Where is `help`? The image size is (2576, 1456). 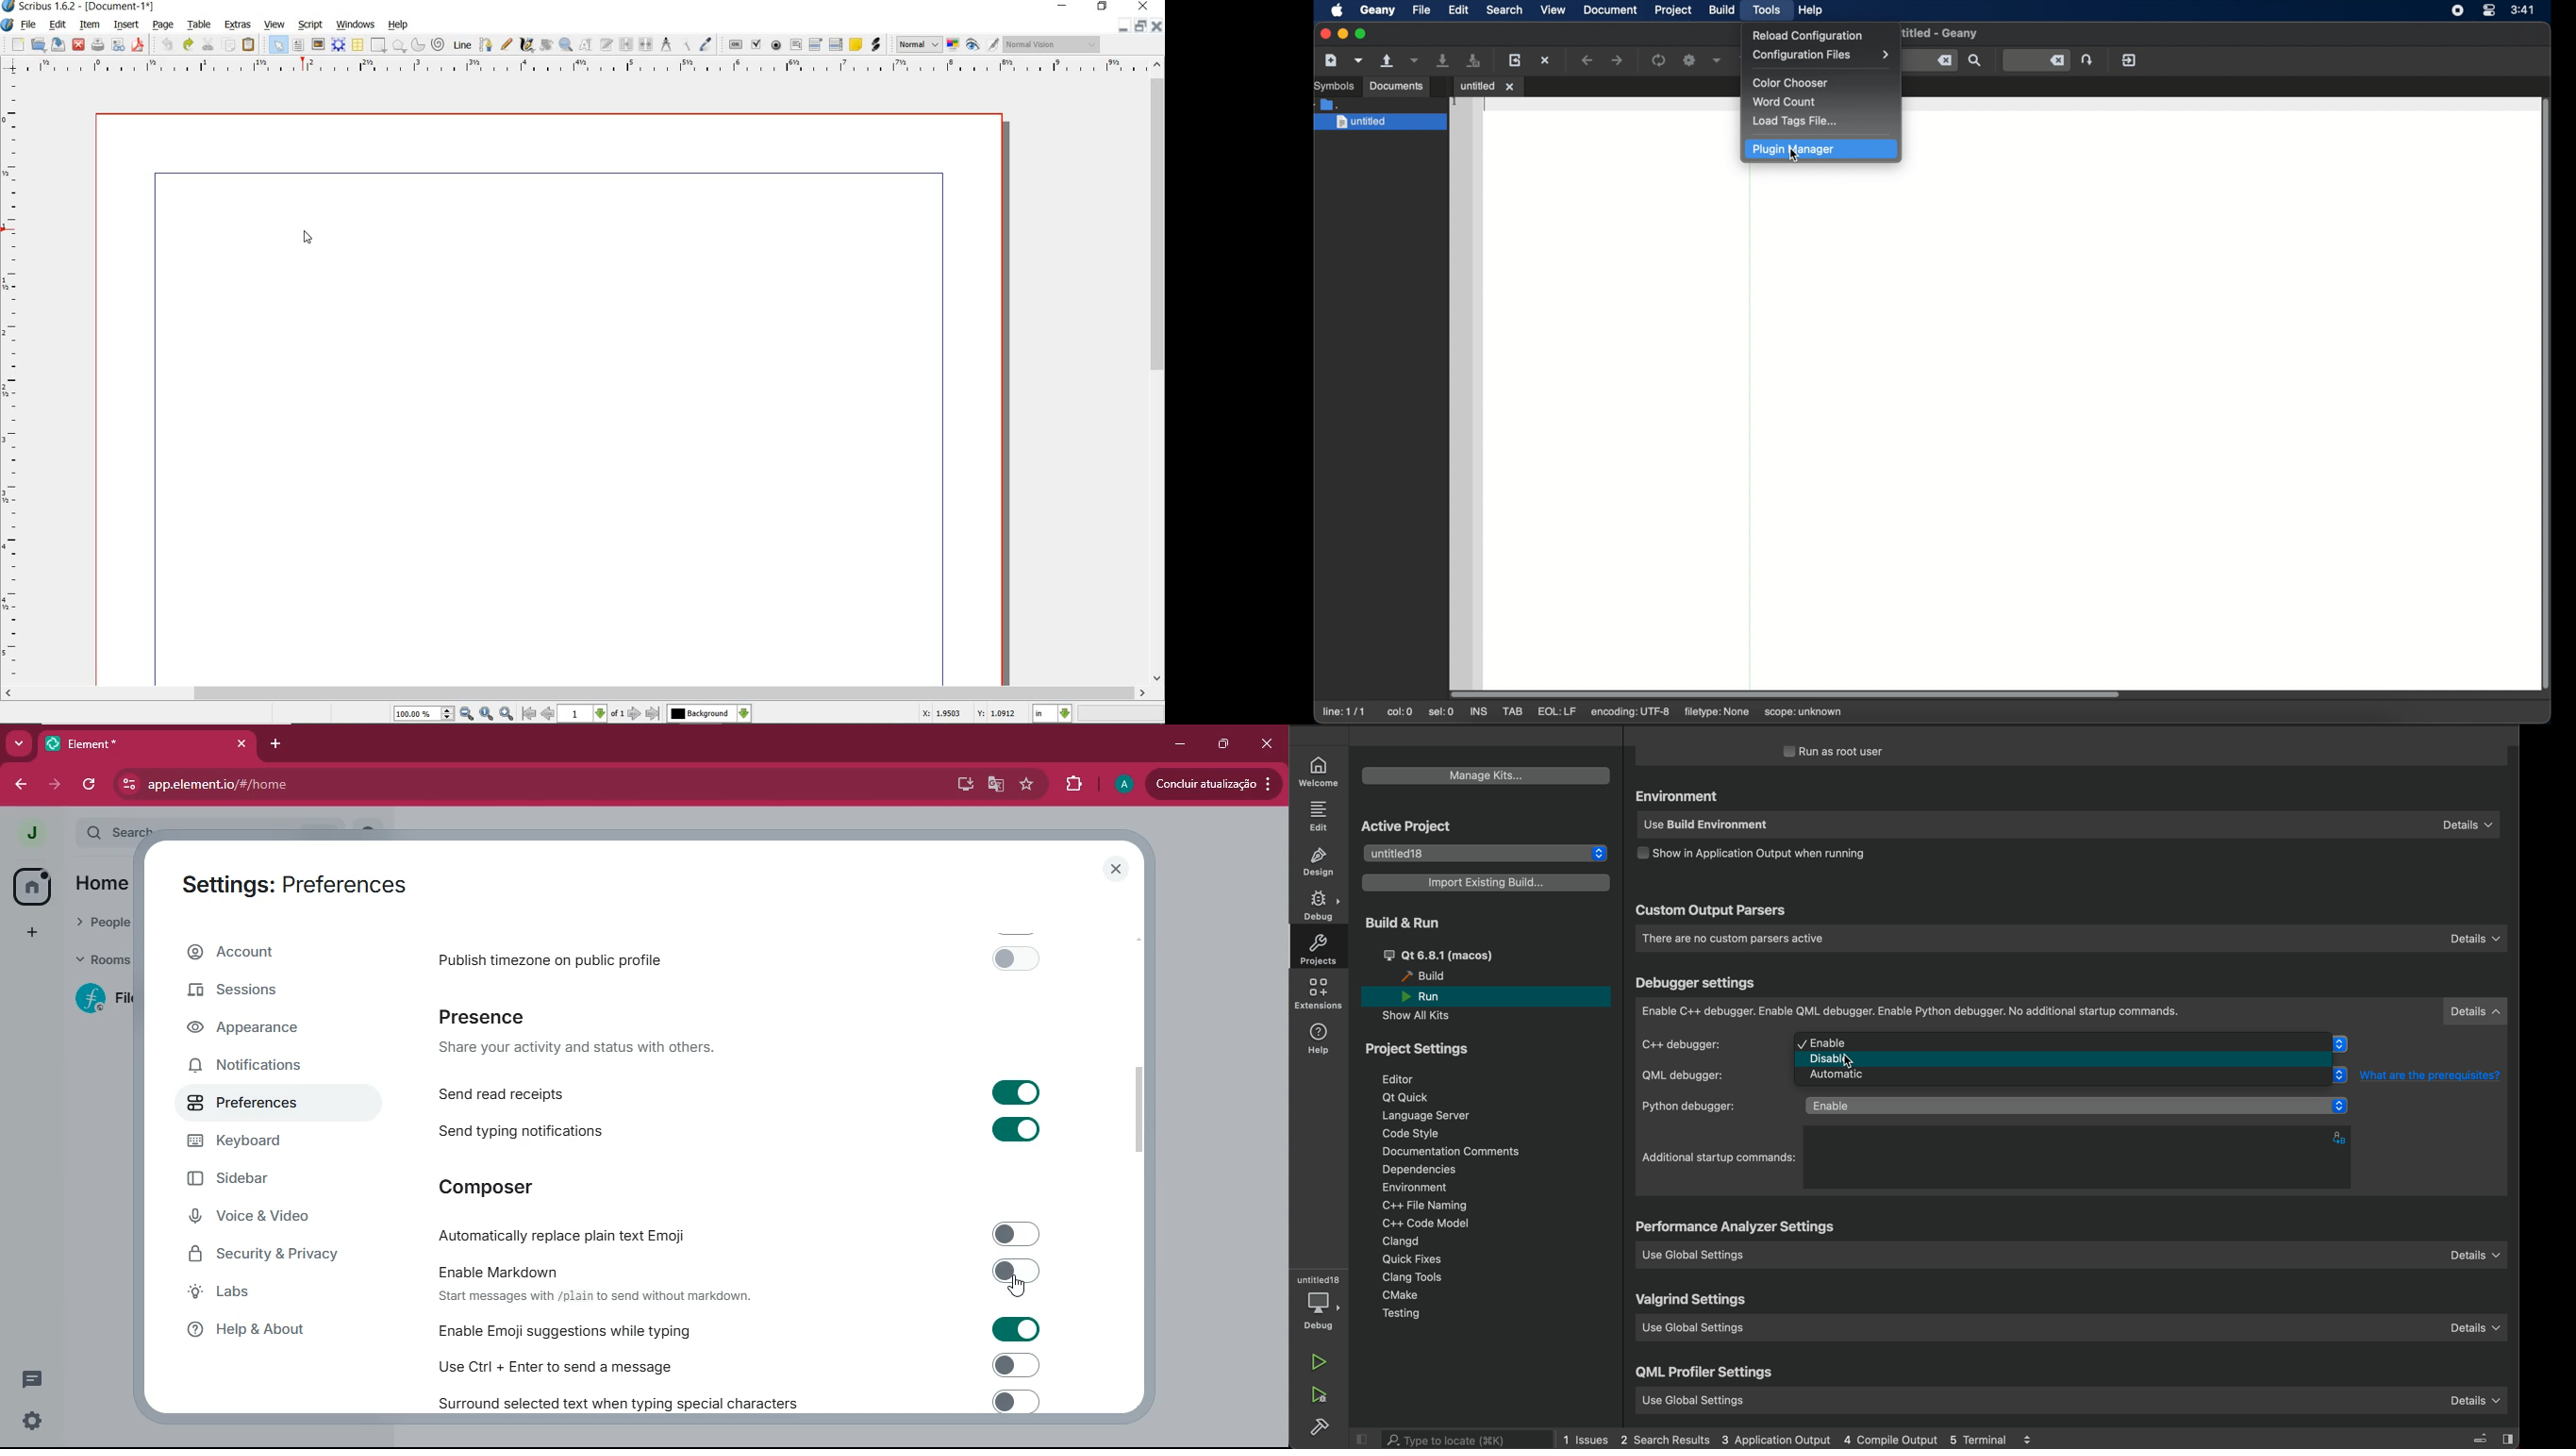
help is located at coordinates (398, 25).